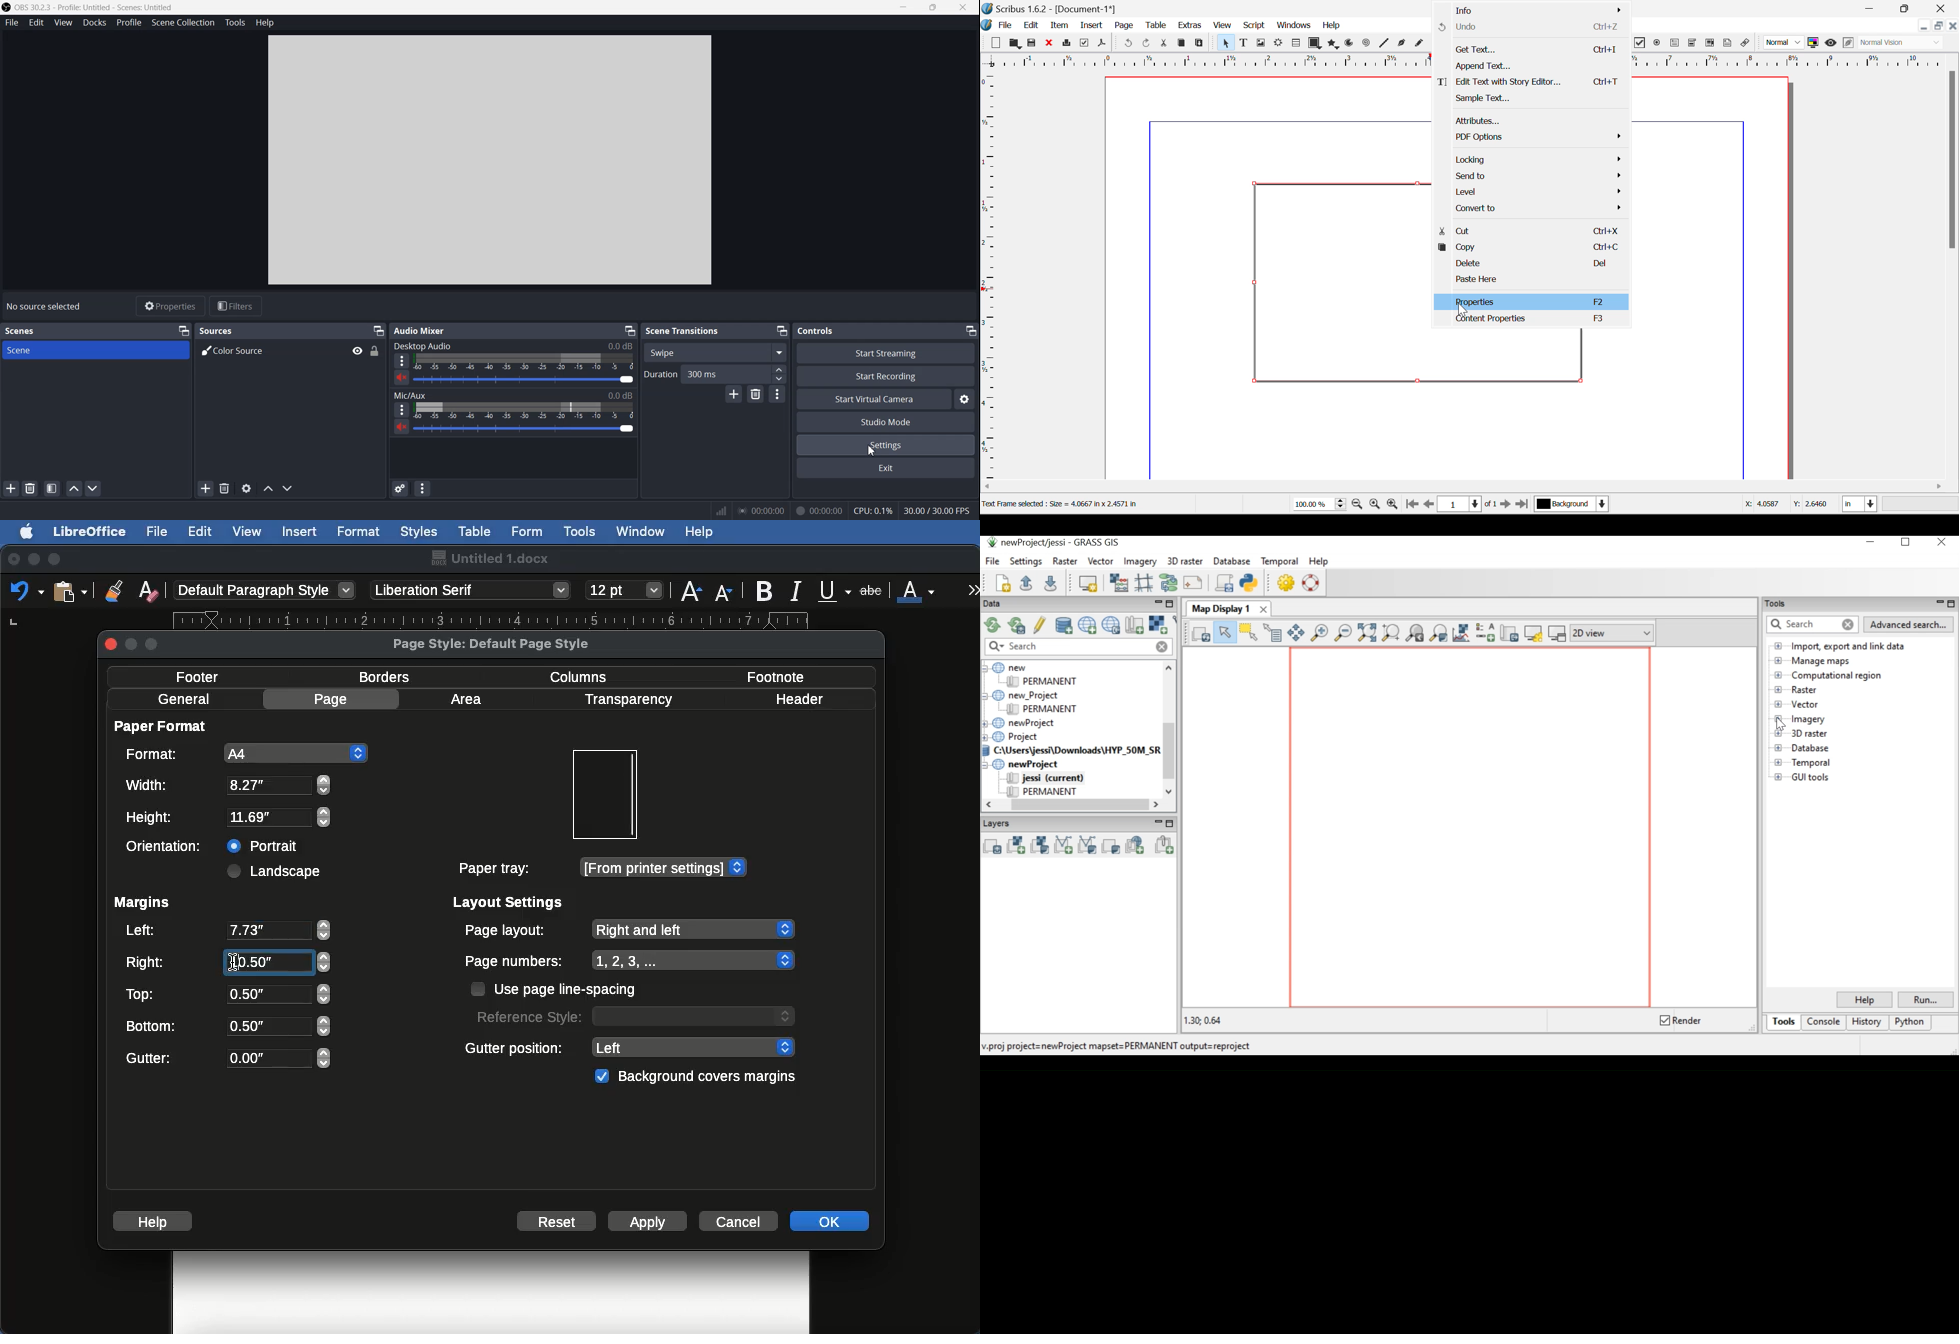 Image resolution: width=1960 pixels, height=1344 pixels. Describe the element at coordinates (402, 409) in the screenshot. I see `More` at that location.